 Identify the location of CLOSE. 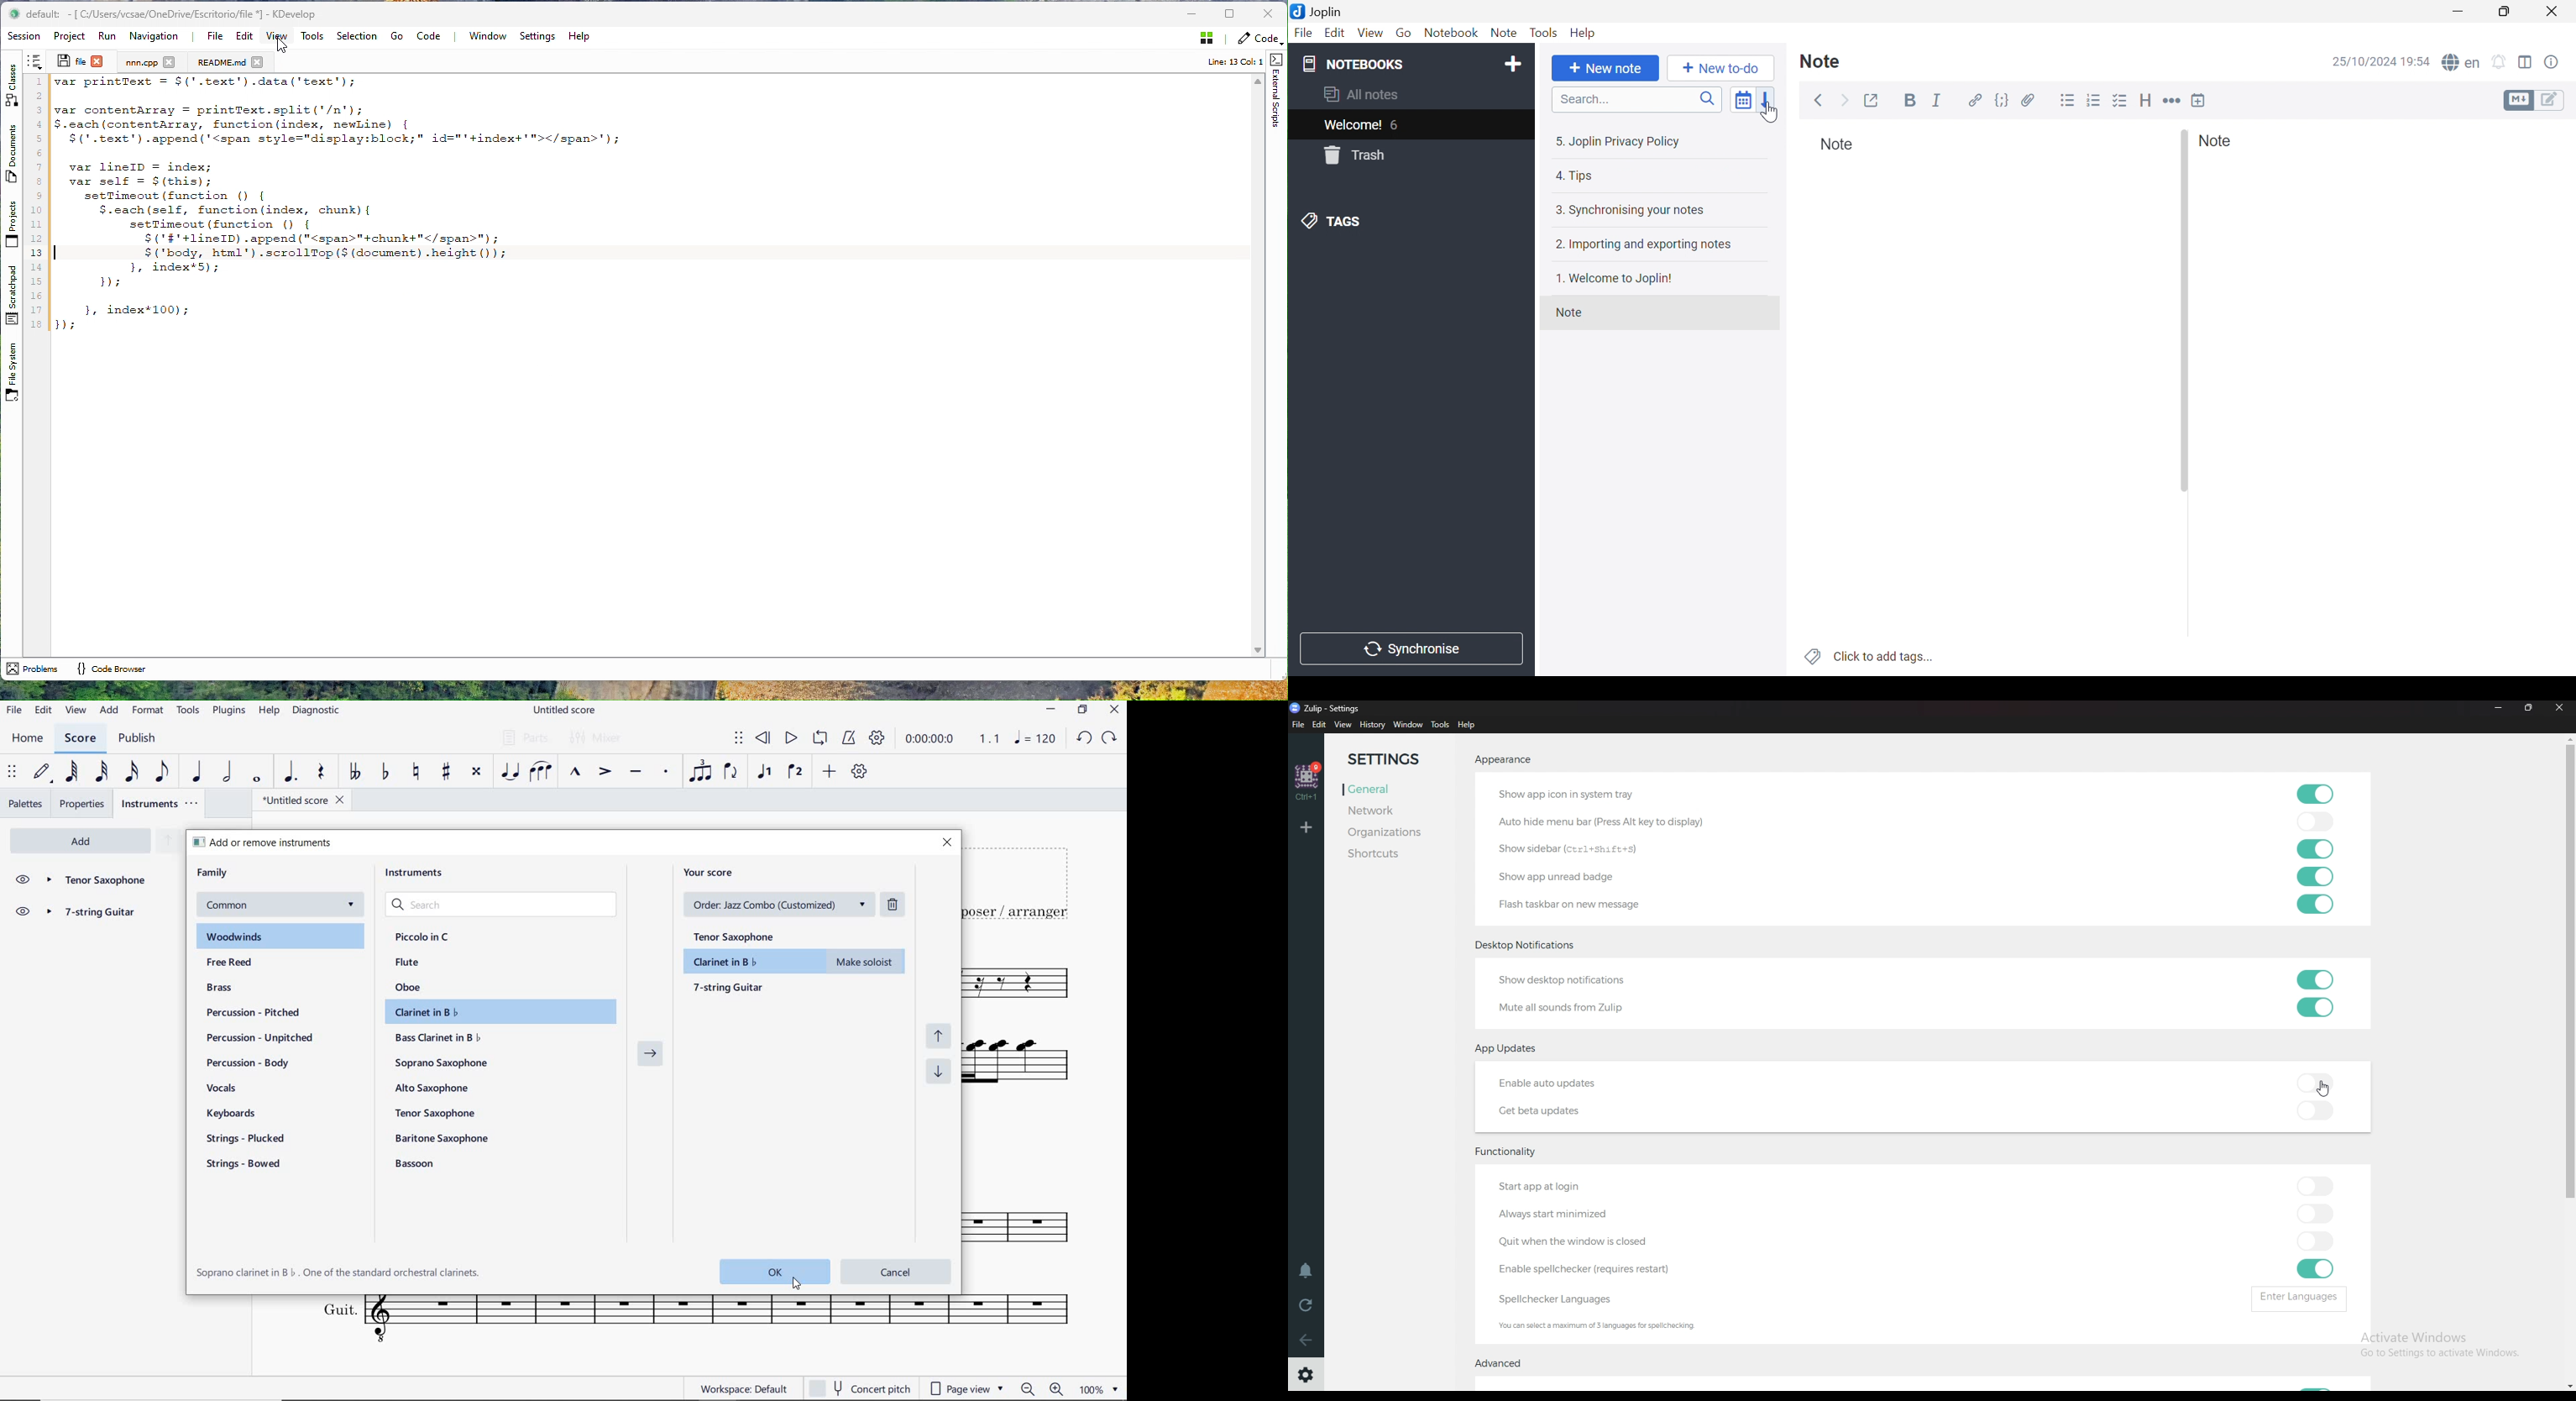
(1114, 711).